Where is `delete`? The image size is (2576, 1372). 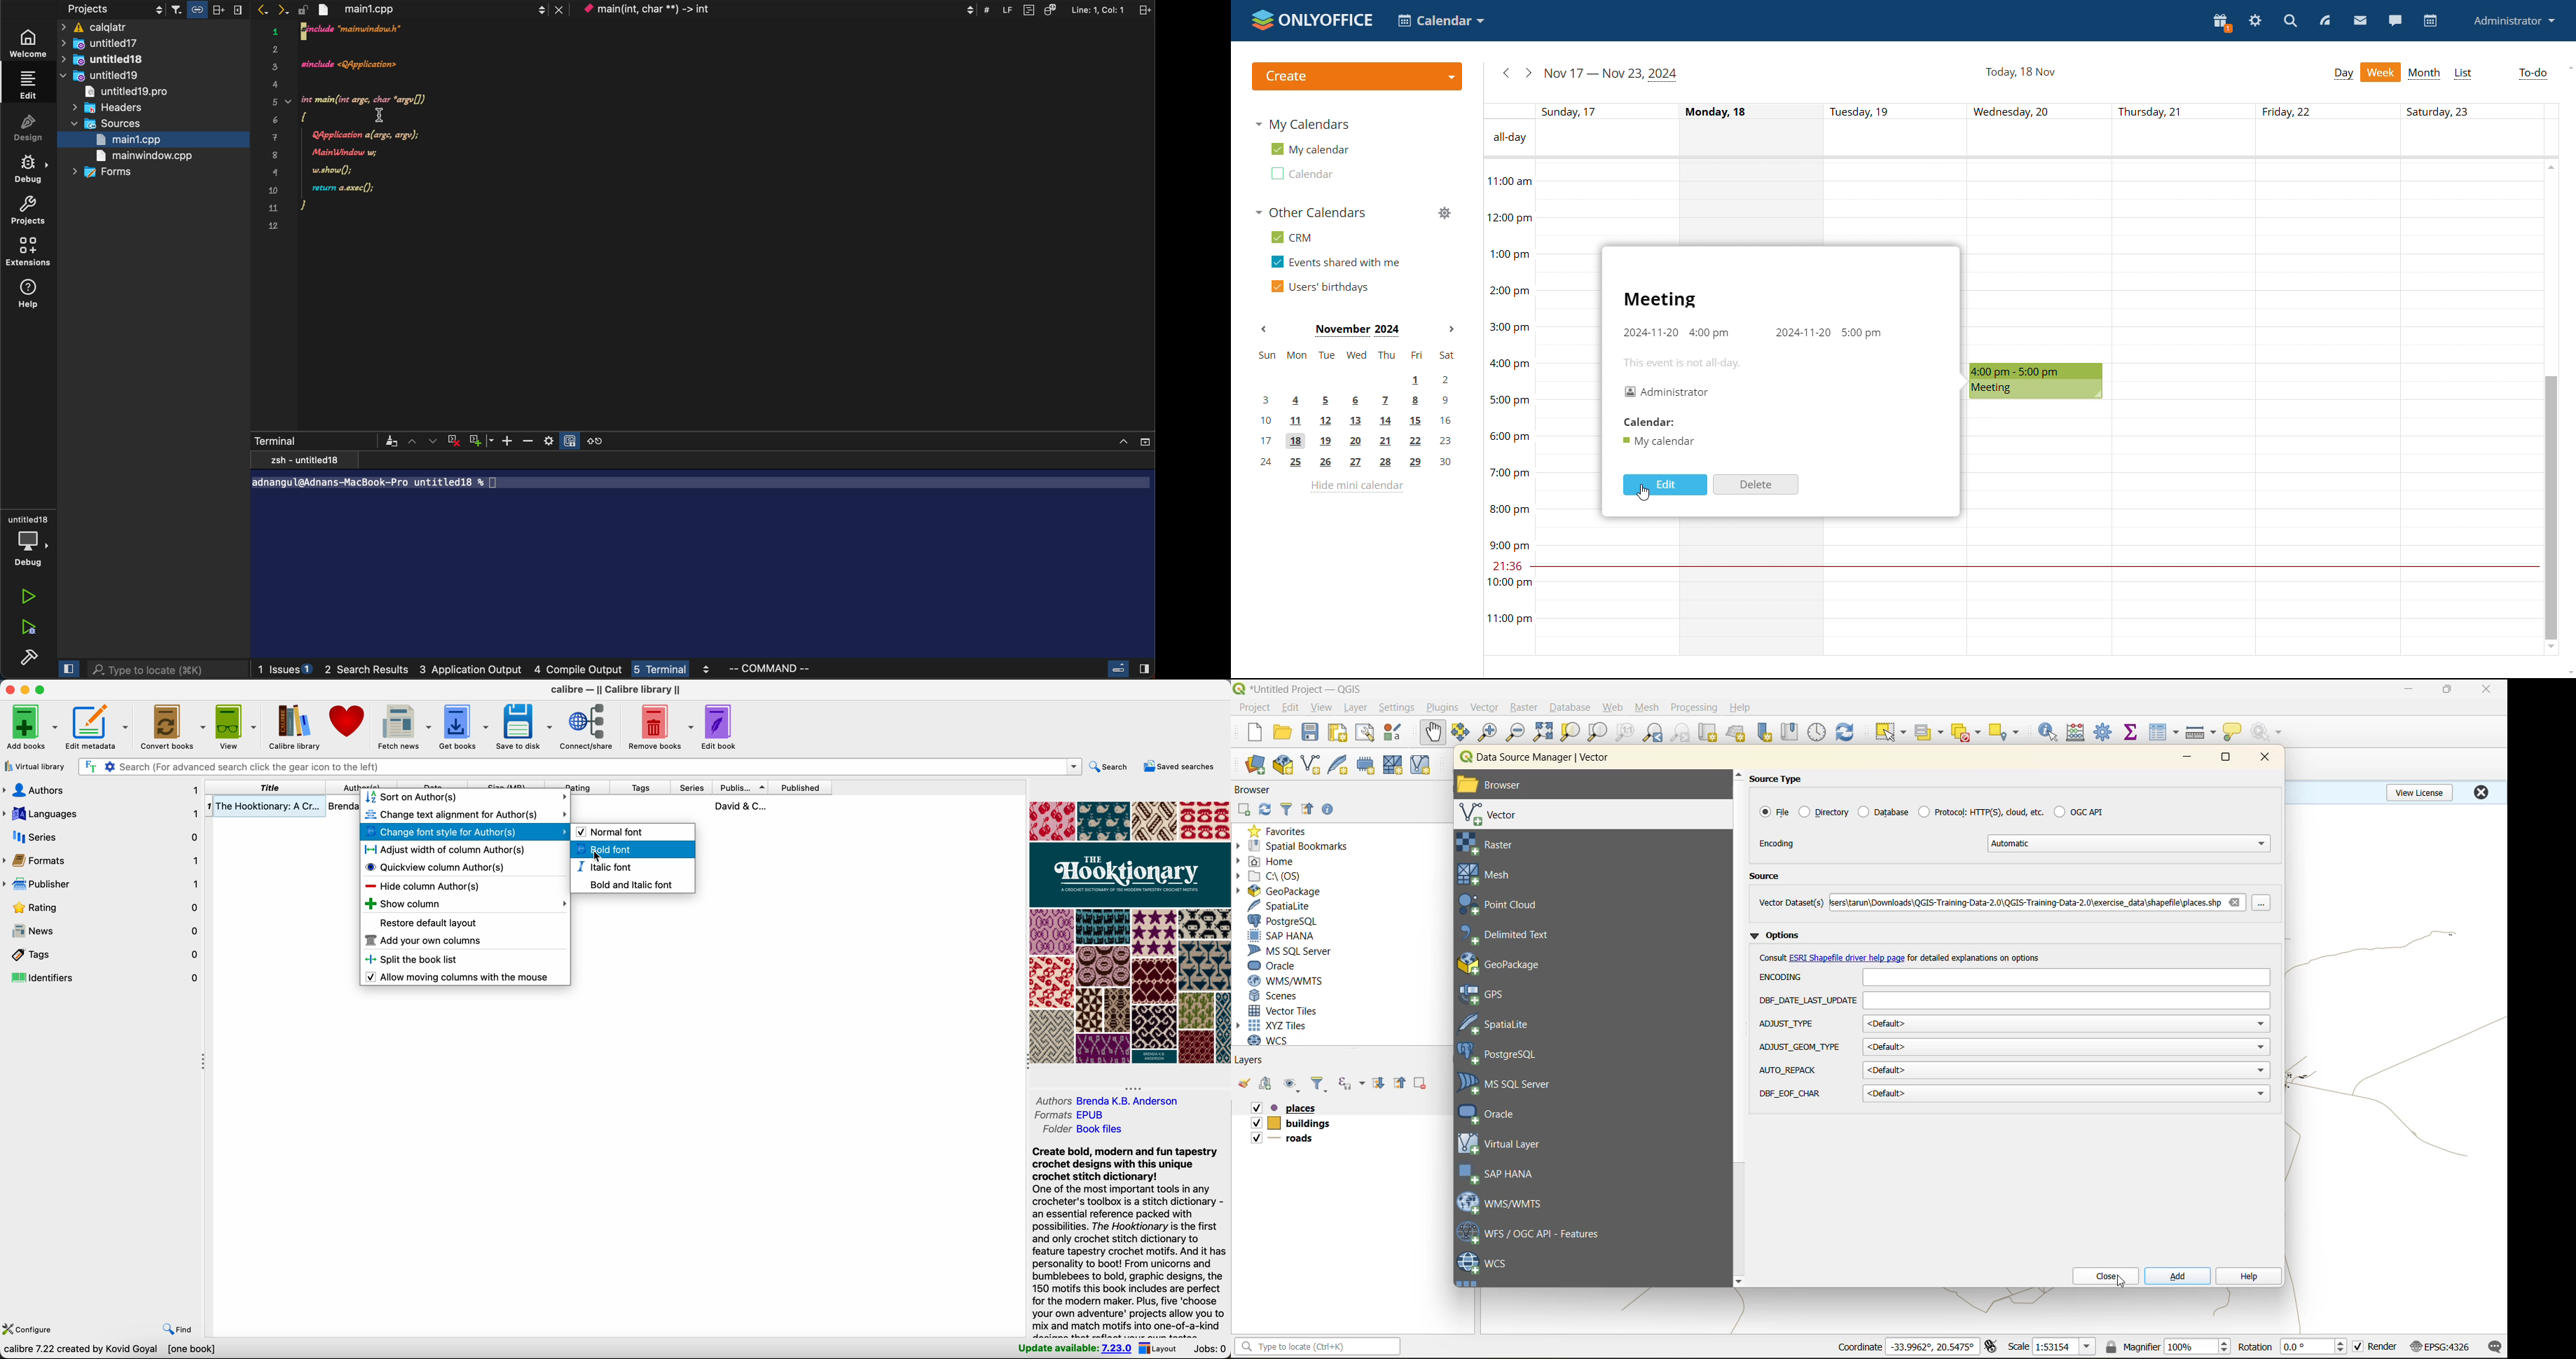 delete is located at coordinates (1756, 485).